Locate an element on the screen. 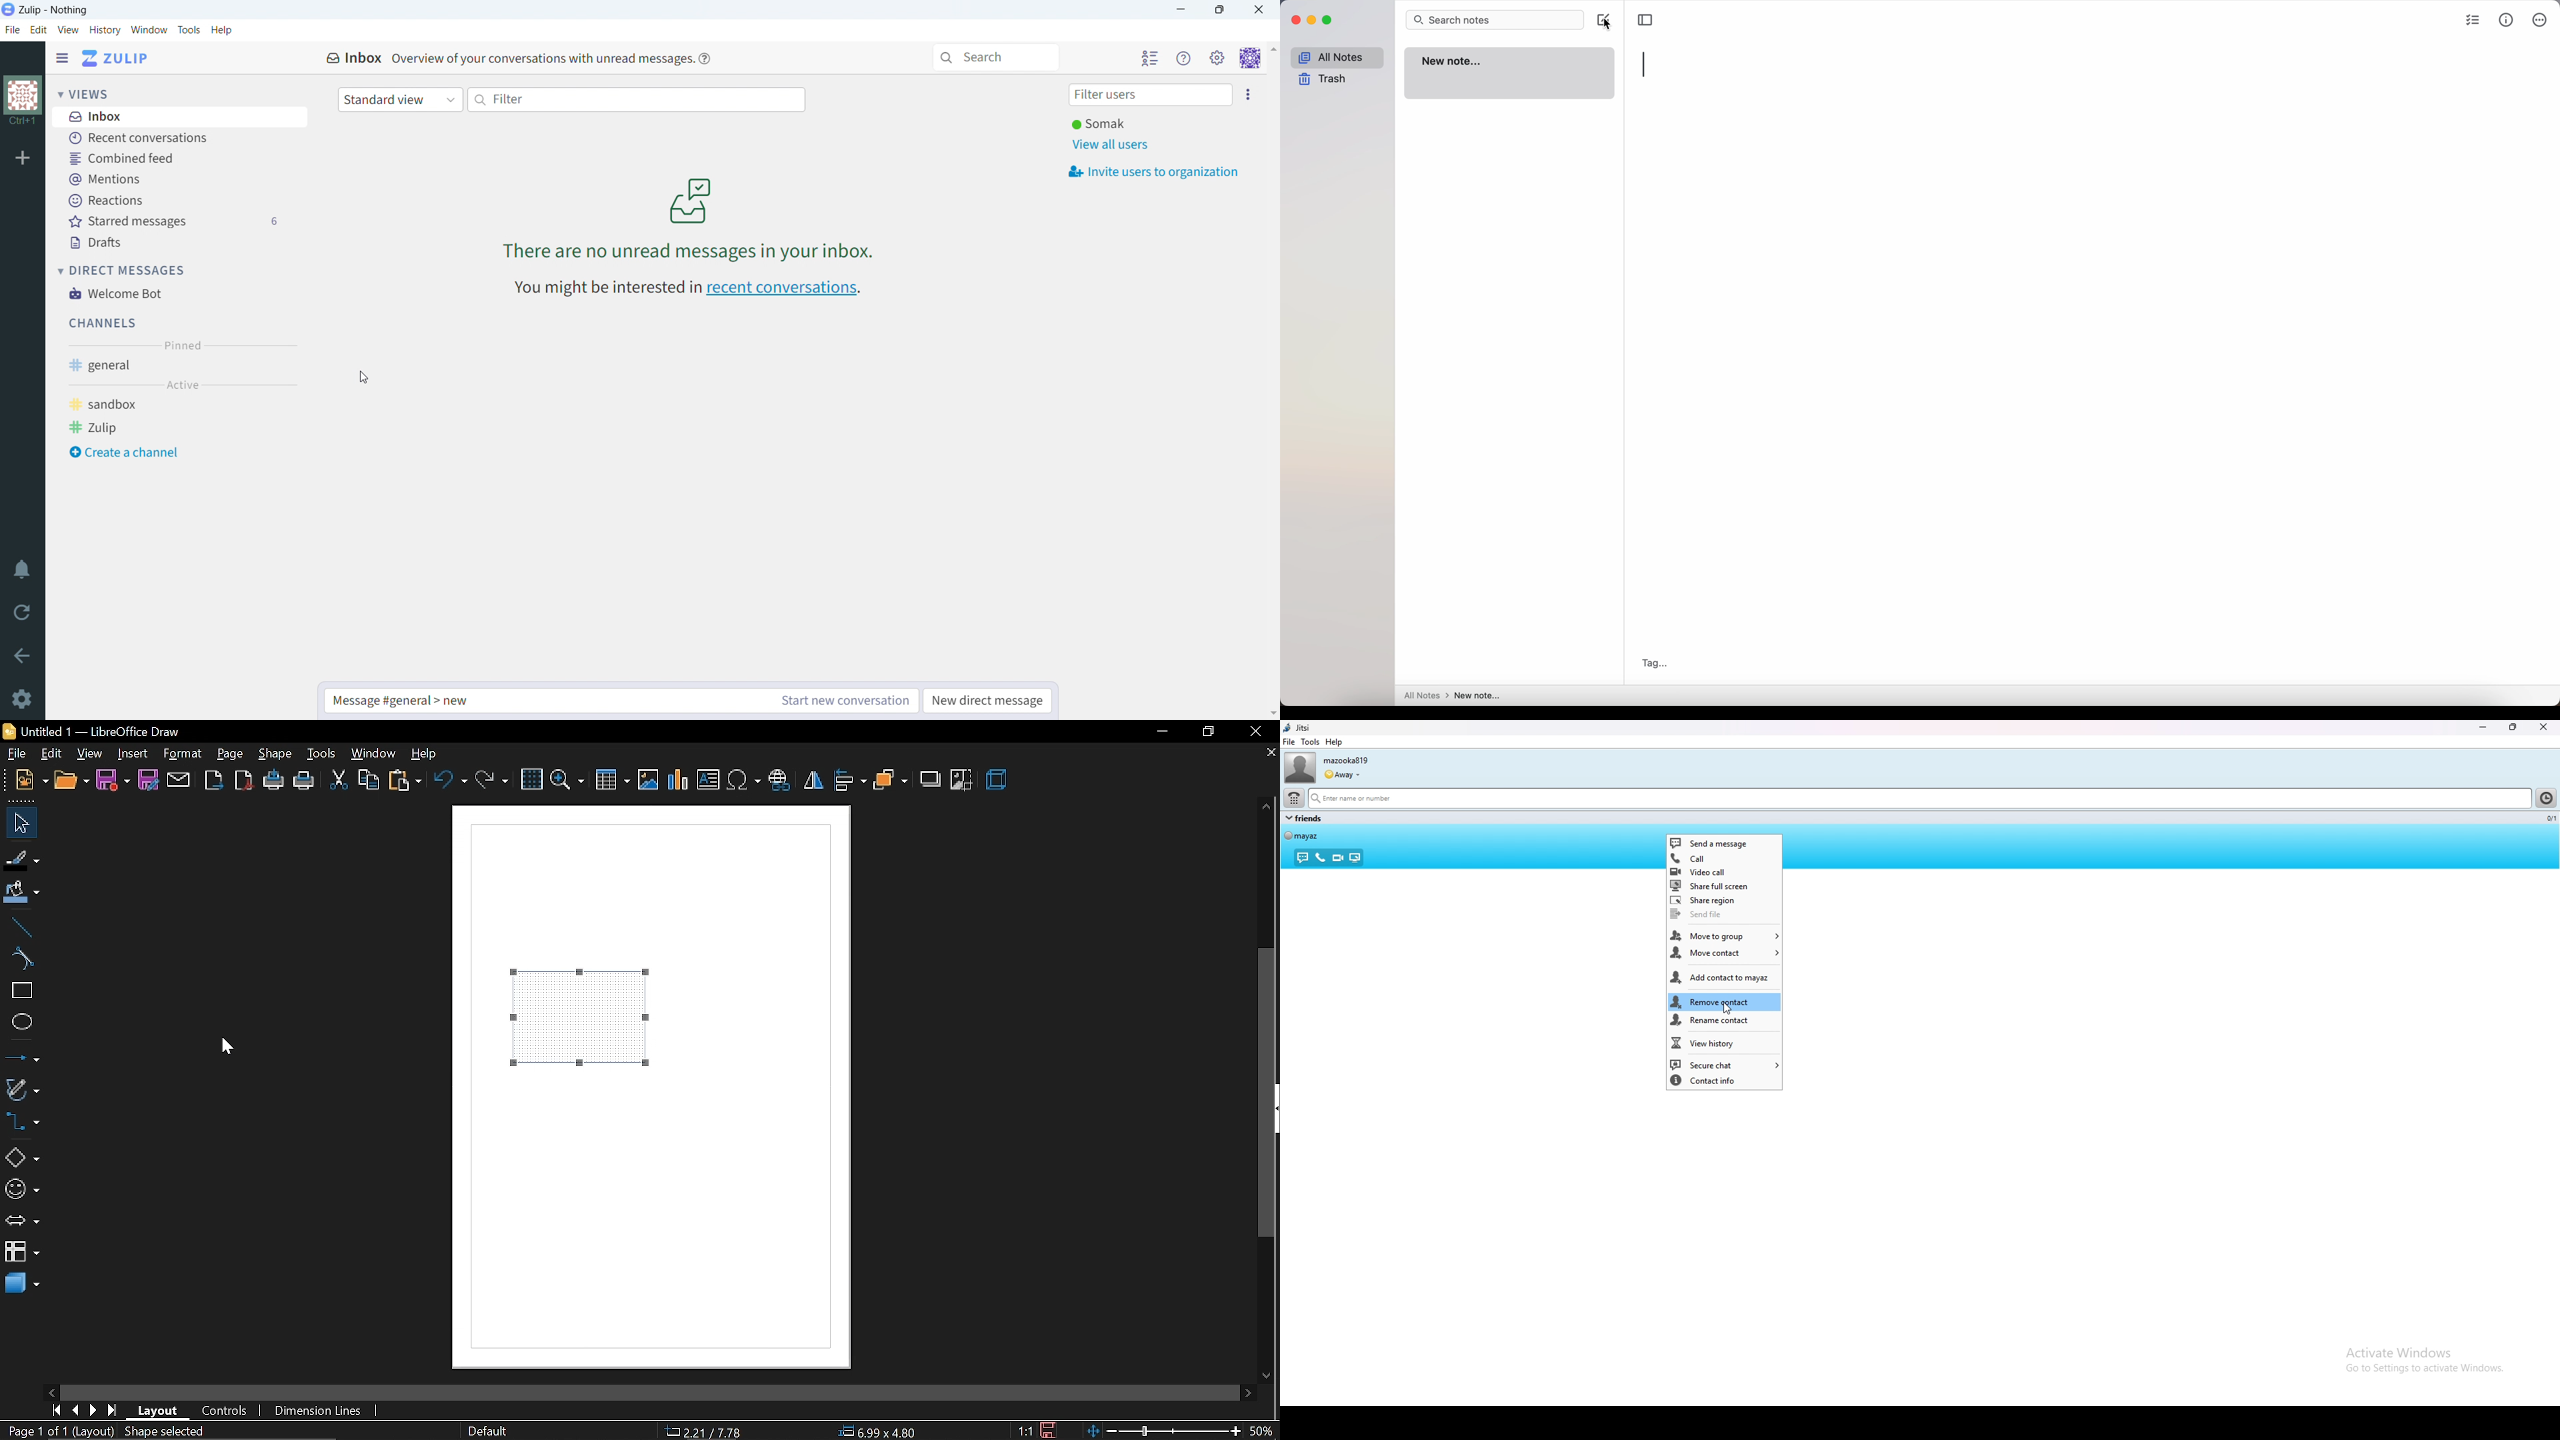 The image size is (2576, 1456). dialpad is located at coordinates (1293, 797).